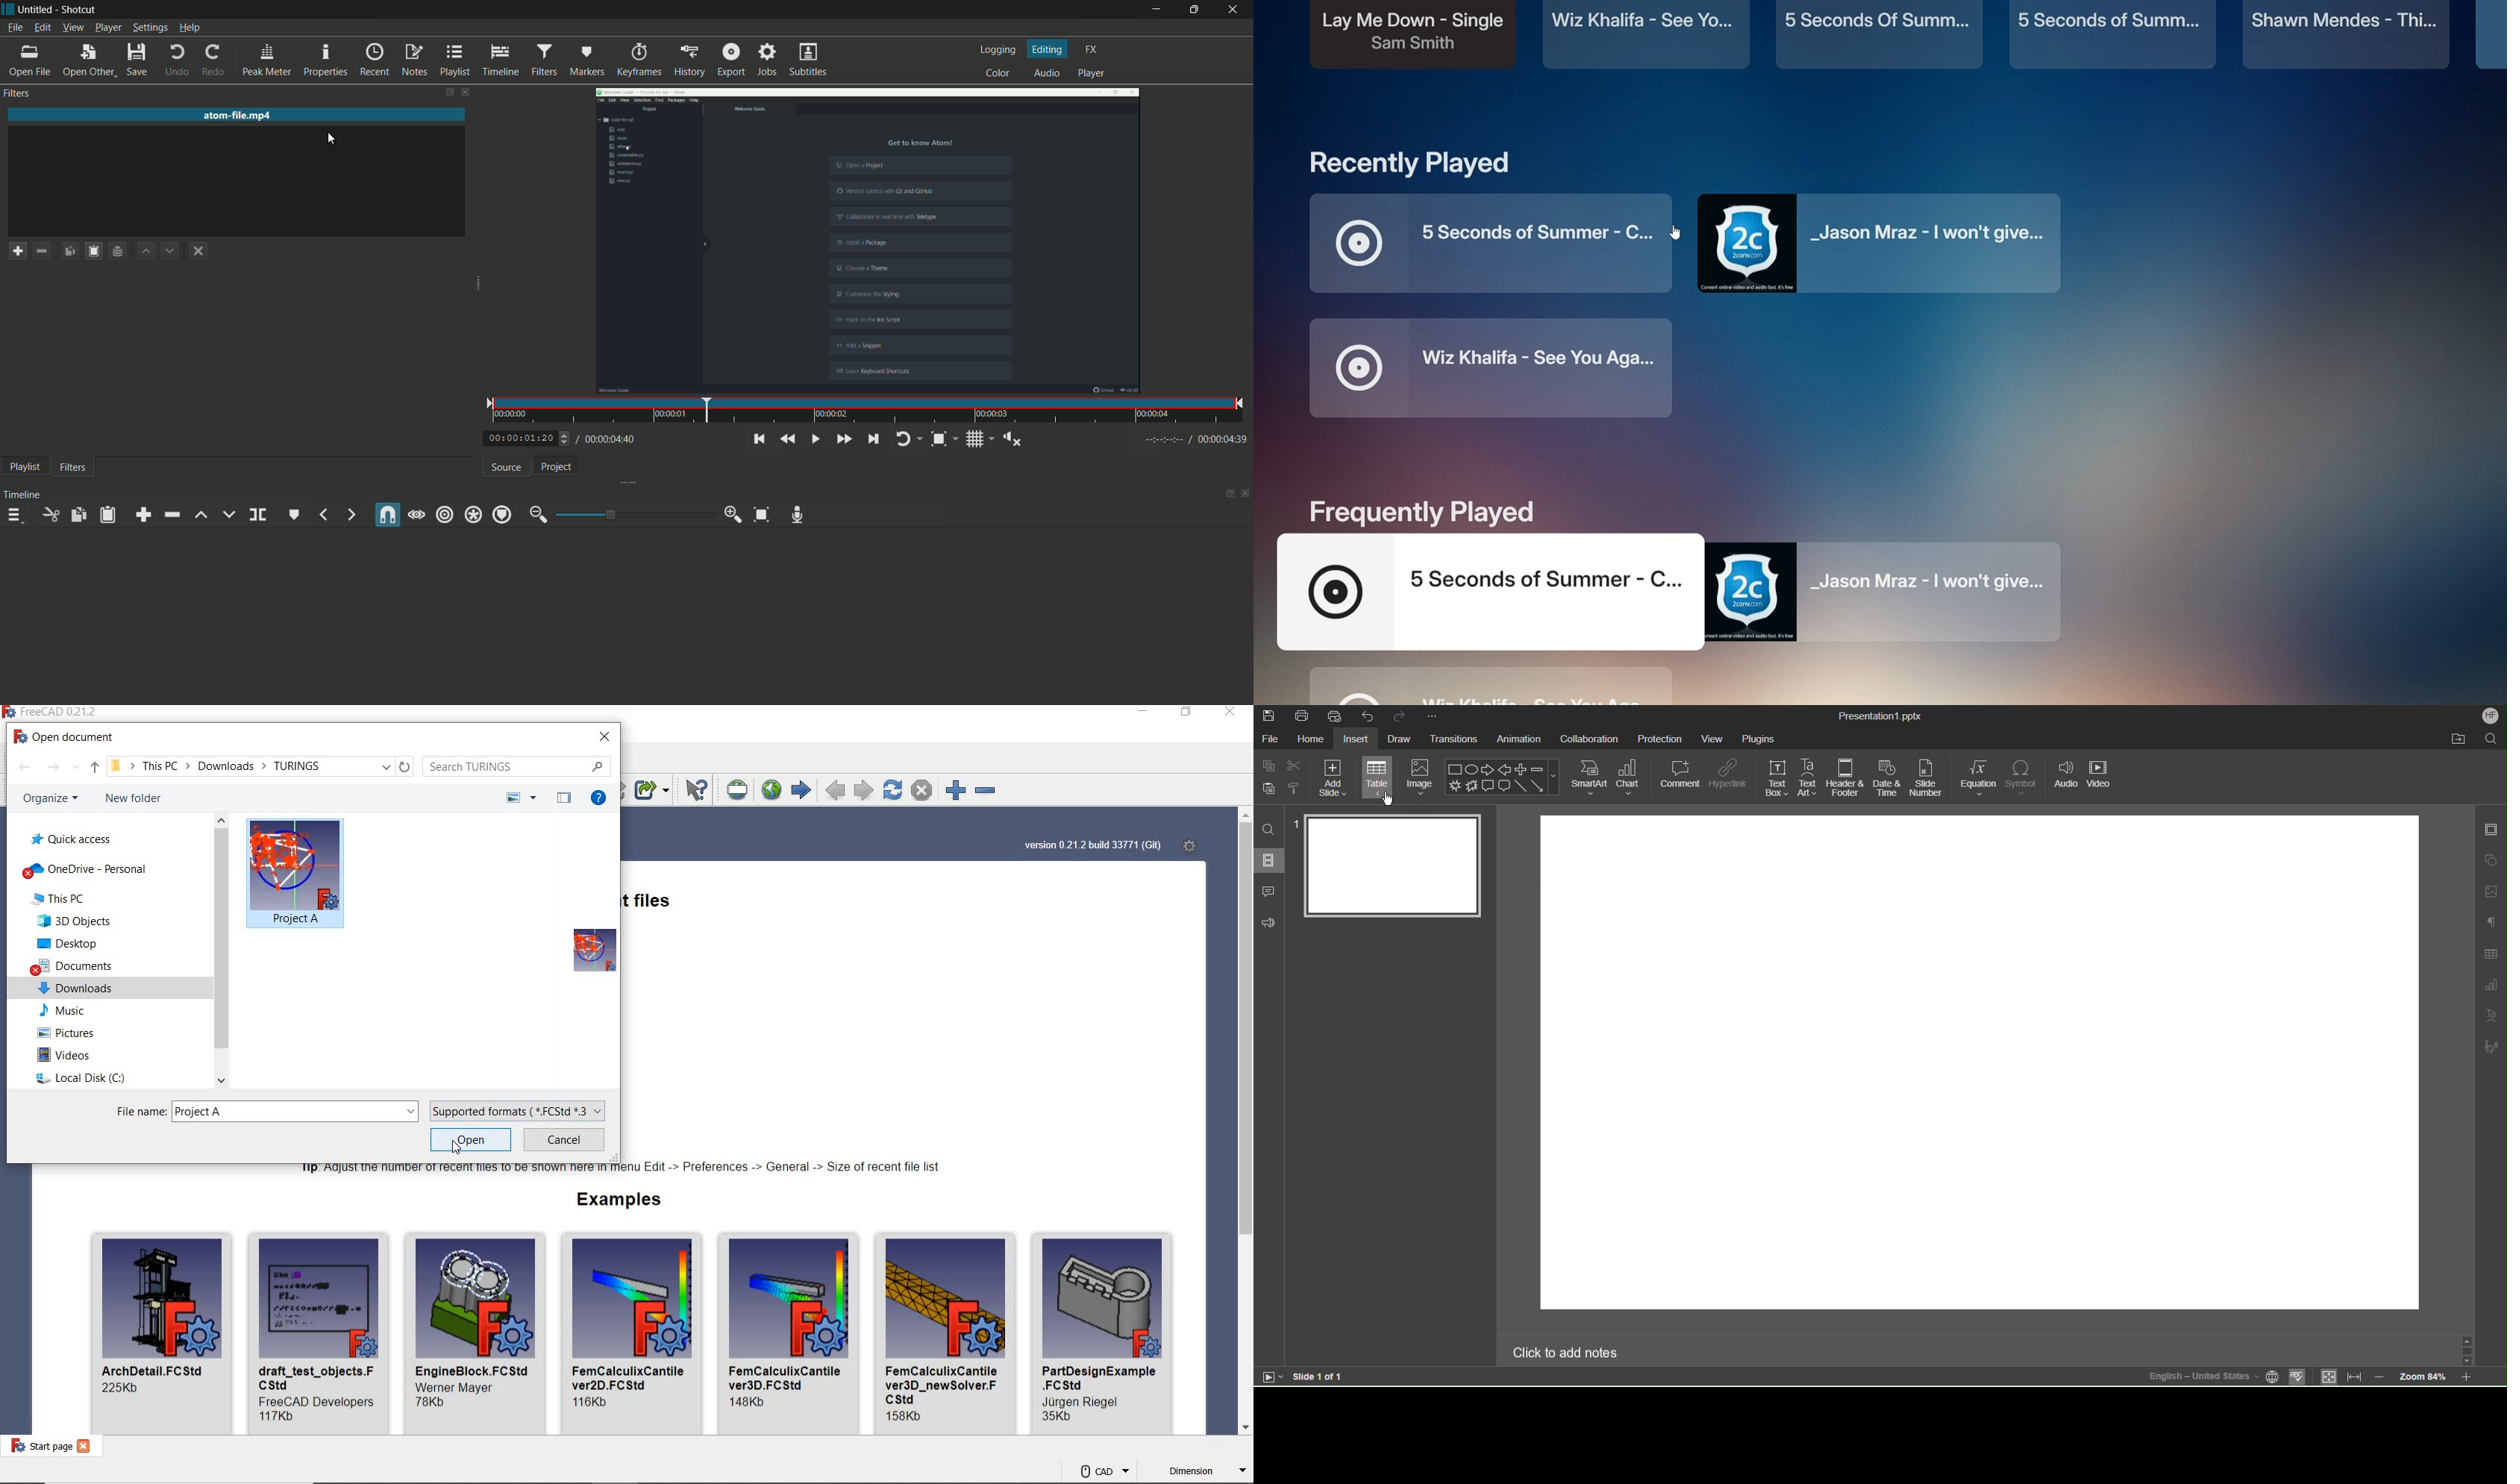 This screenshot has height=1484, width=2520. I want to click on Insert, so click(1357, 740).